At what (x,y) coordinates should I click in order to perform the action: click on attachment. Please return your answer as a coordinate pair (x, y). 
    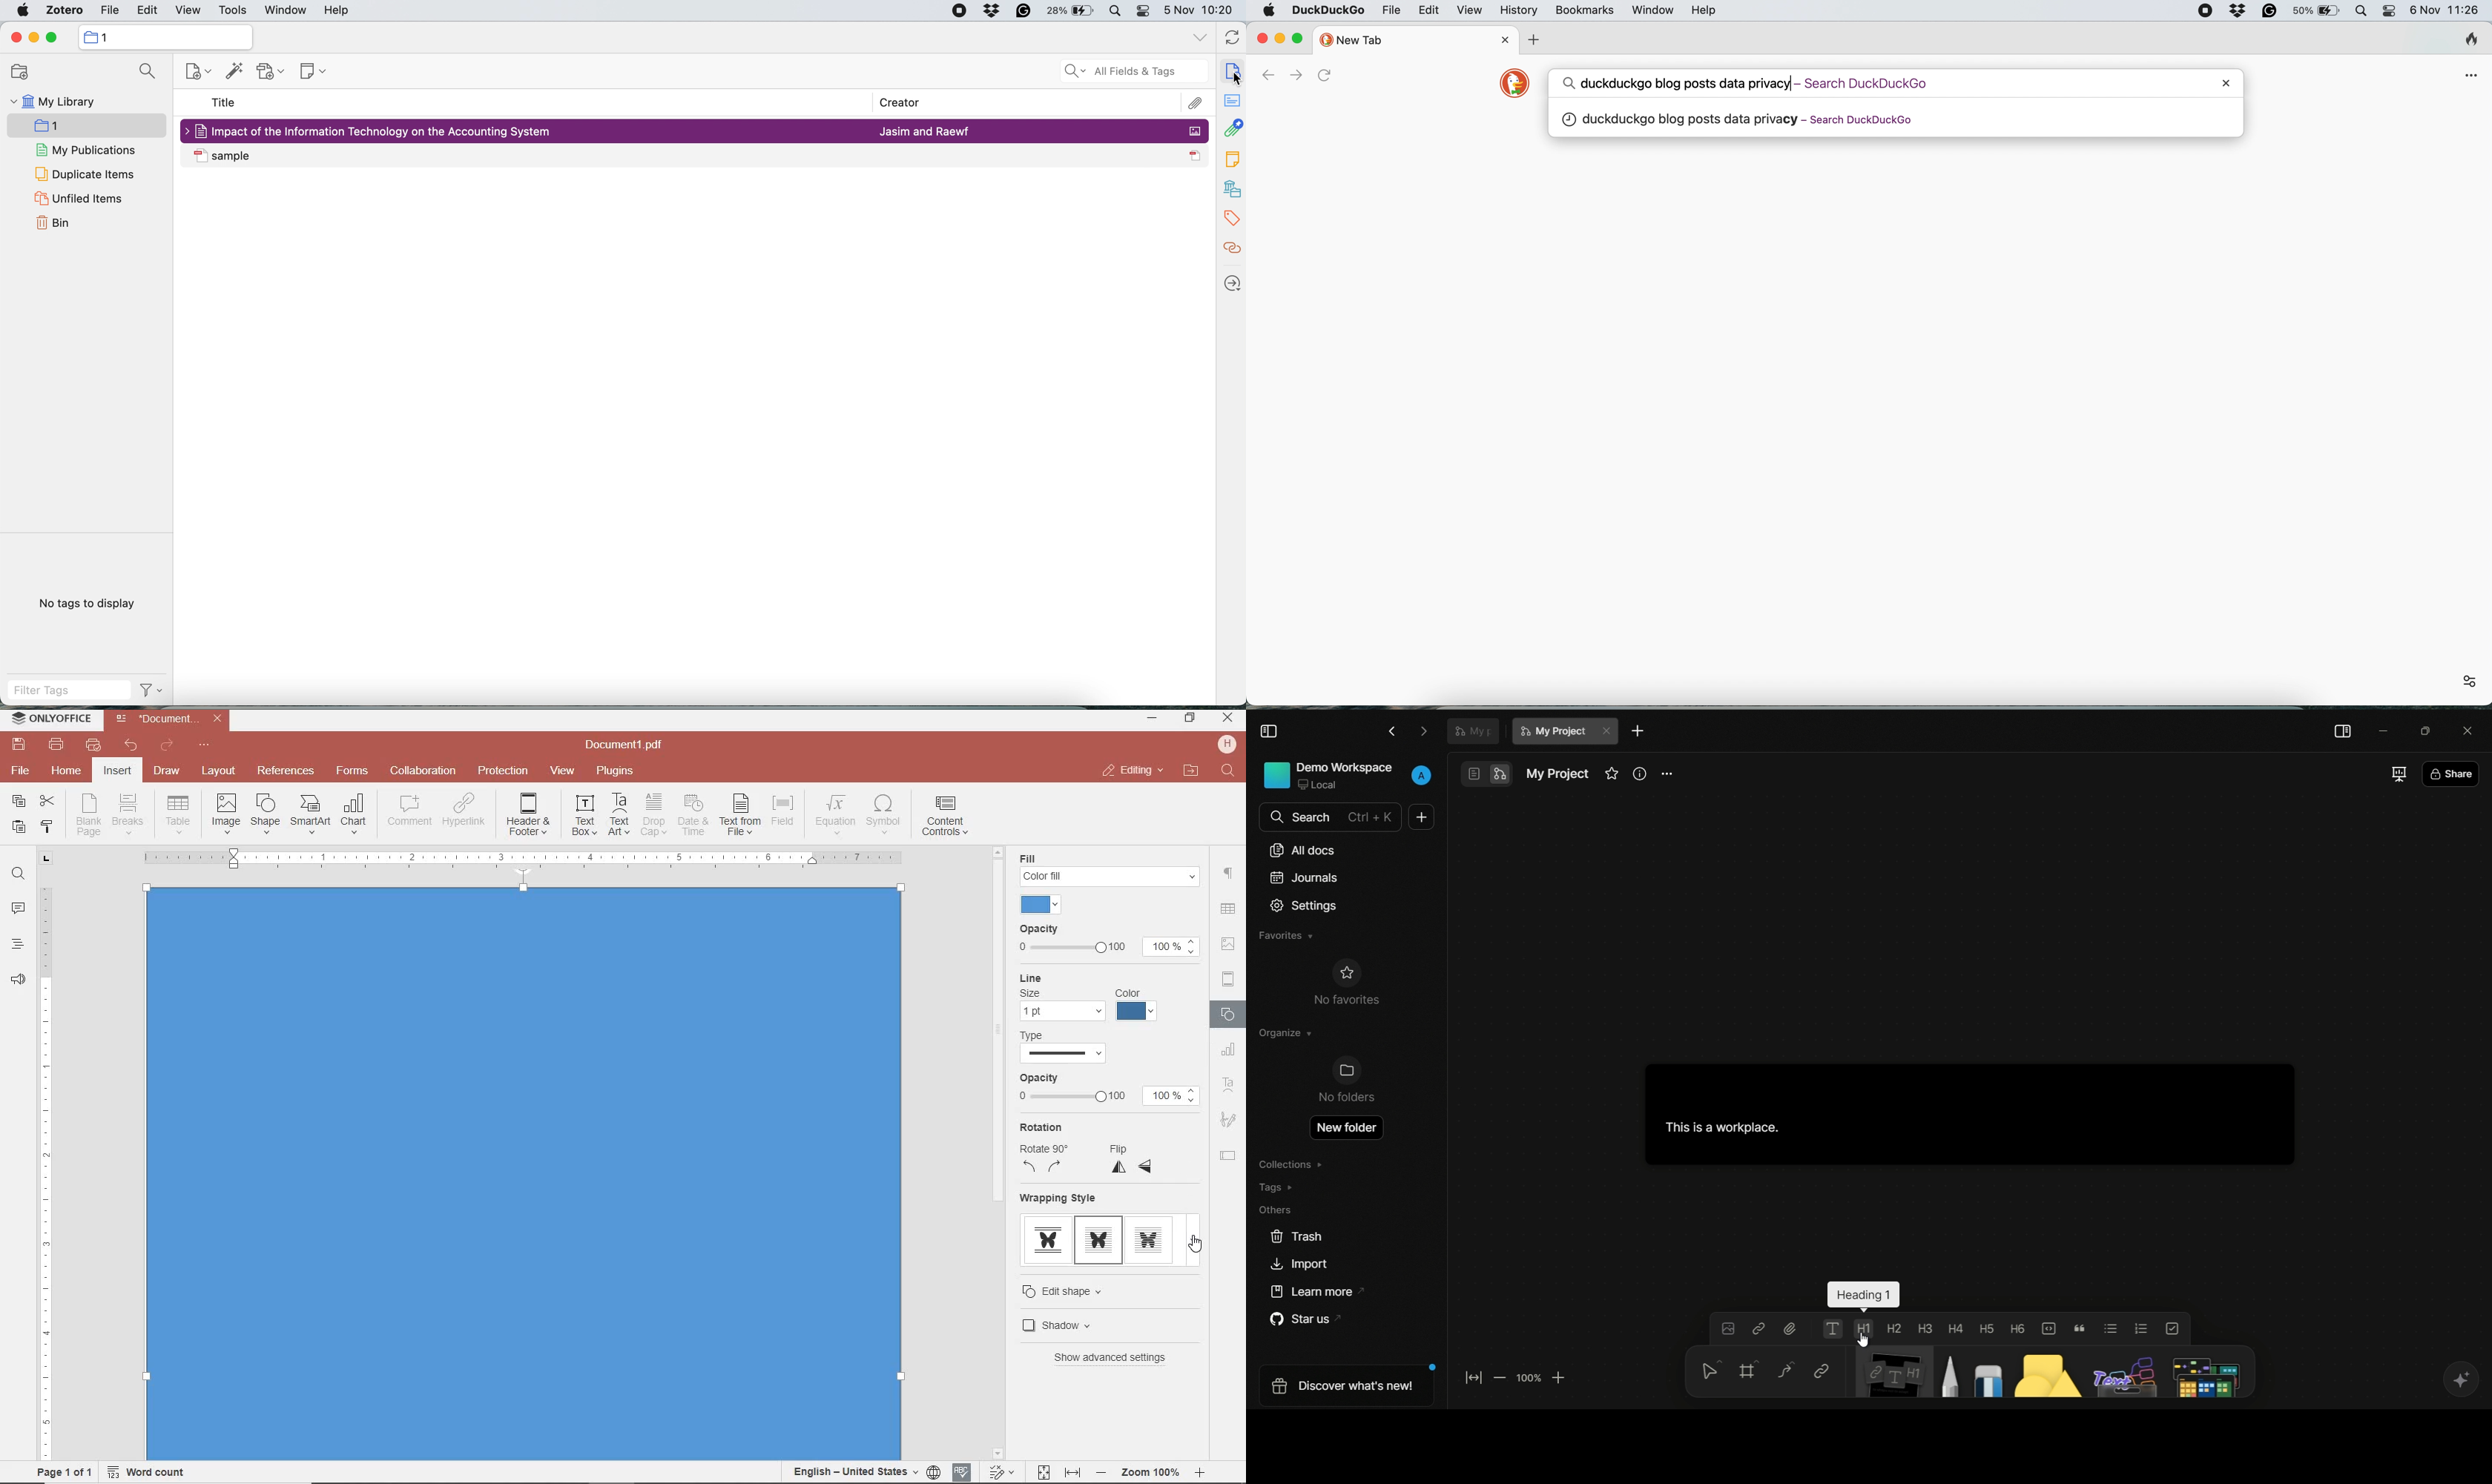
    Looking at the image, I should click on (1194, 104).